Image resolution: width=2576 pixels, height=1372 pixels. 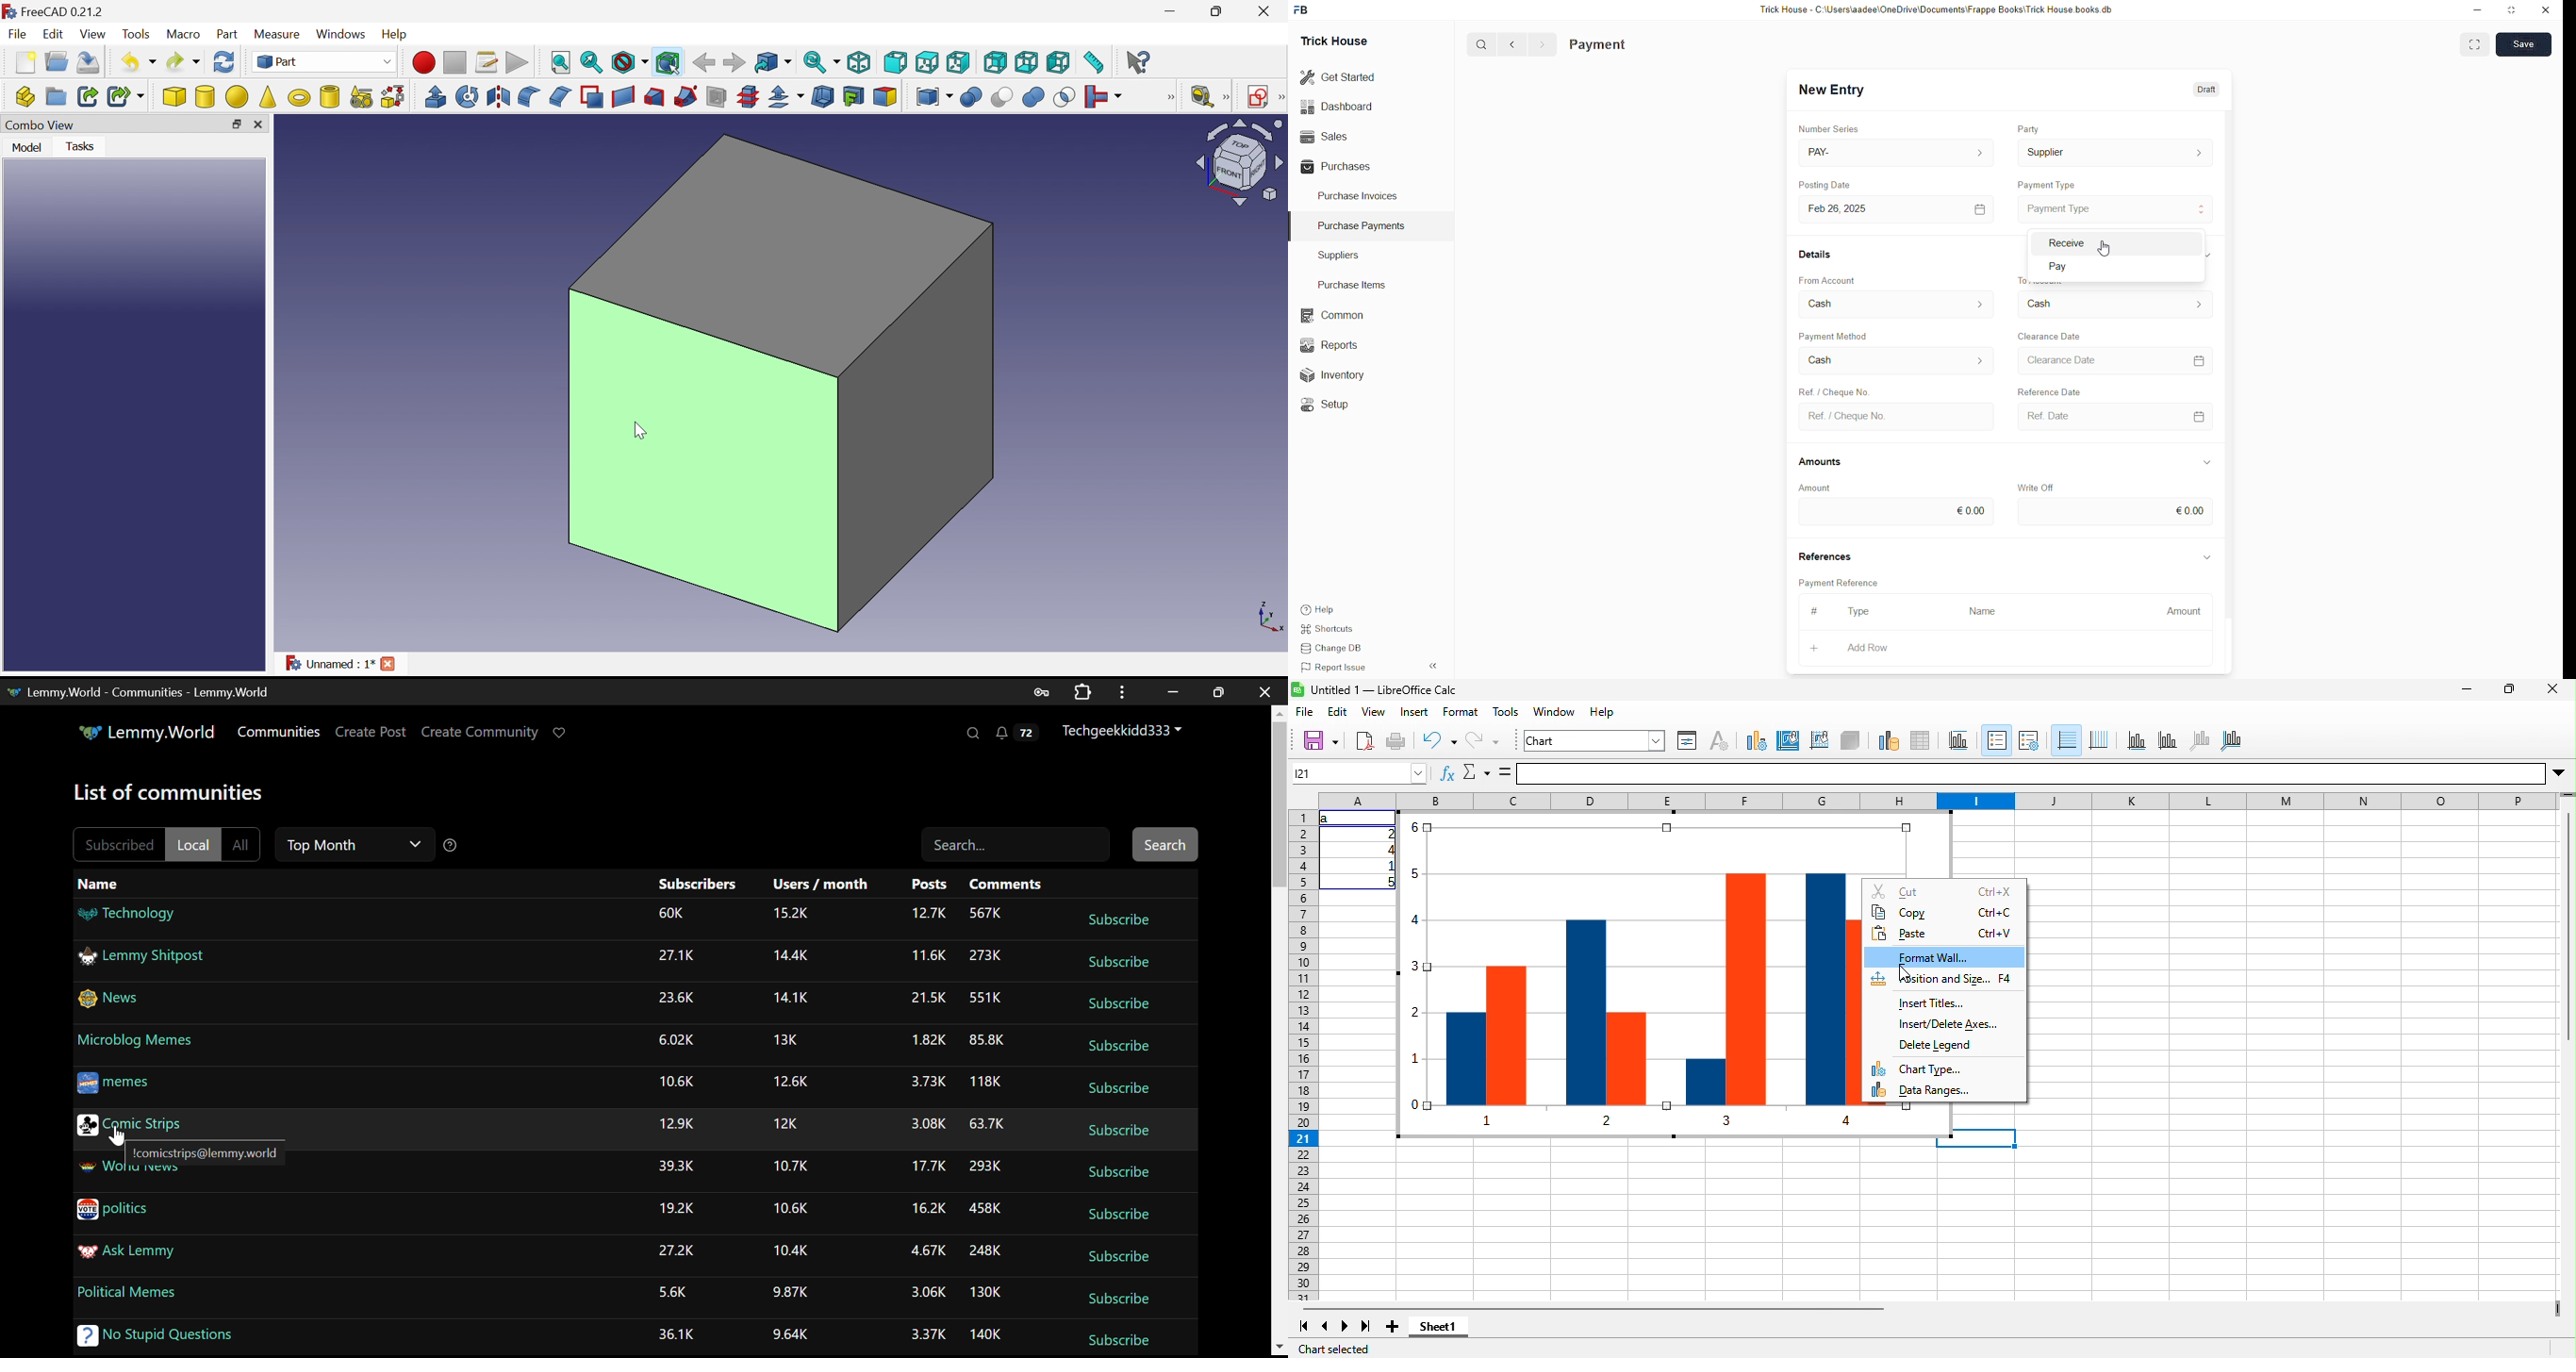 What do you see at coordinates (9, 11) in the screenshot?
I see `logo` at bounding box center [9, 11].